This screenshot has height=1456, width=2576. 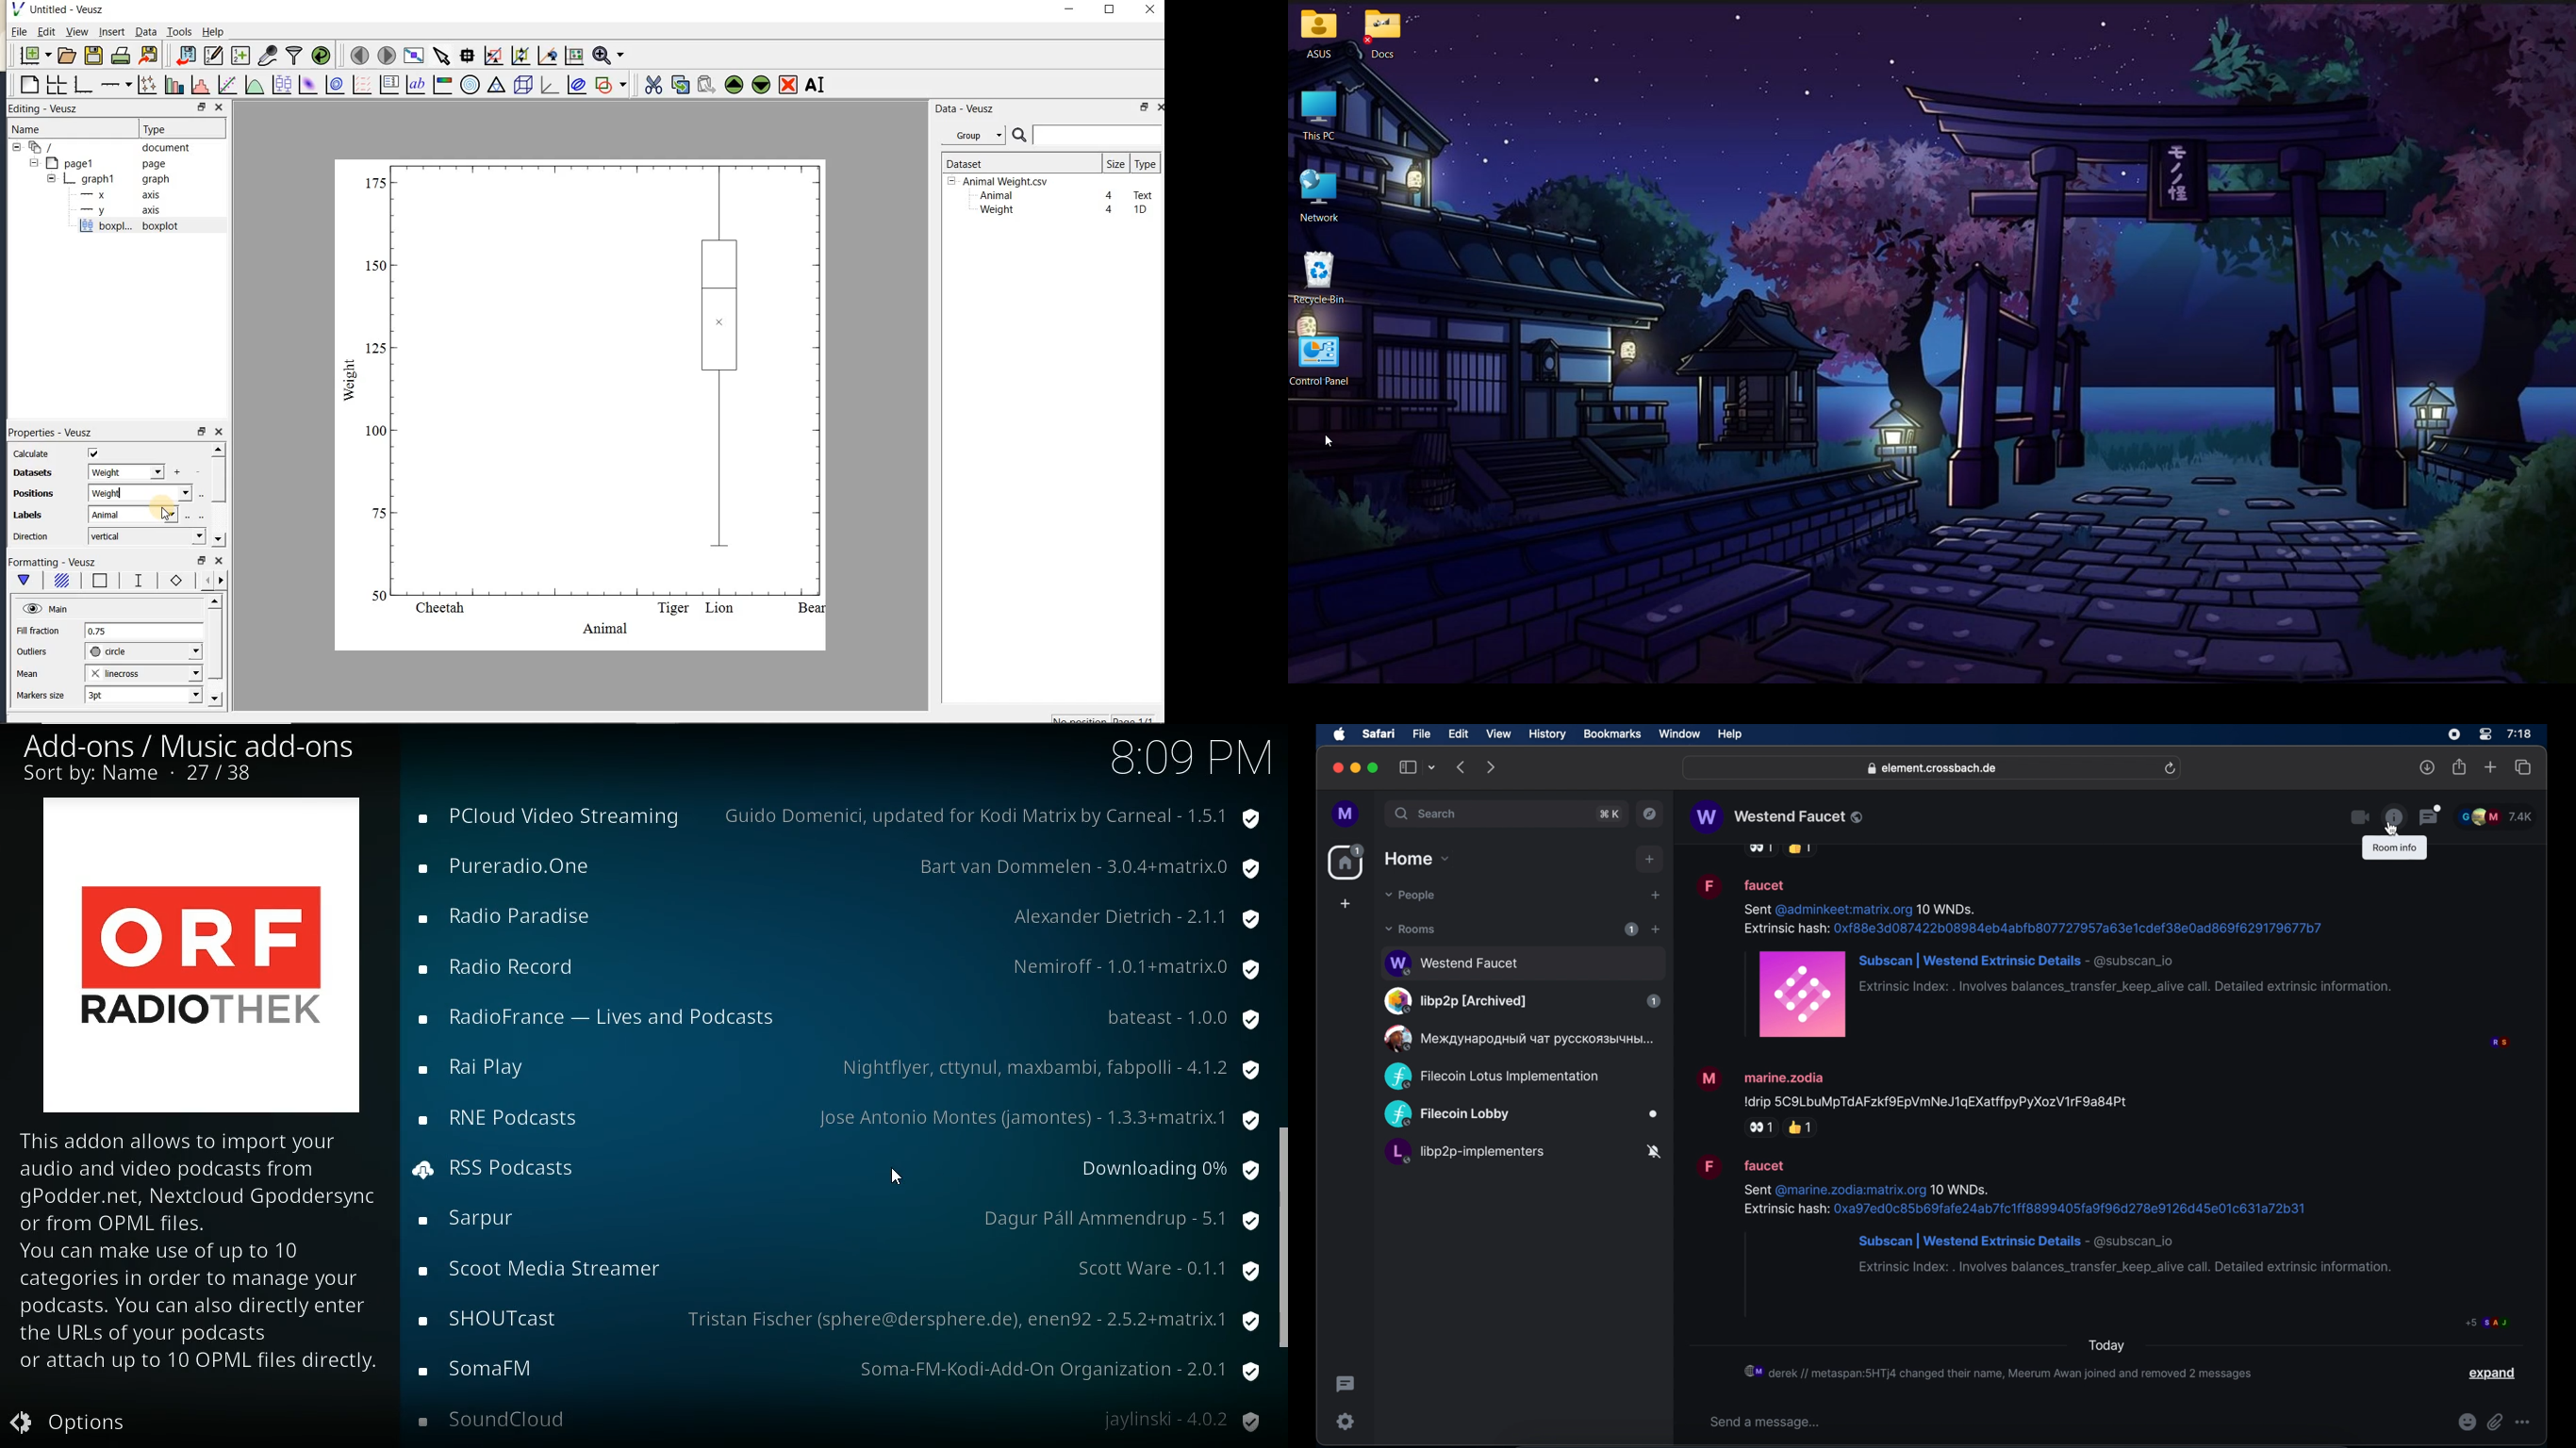 What do you see at coordinates (1336, 768) in the screenshot?
I see `close` at bounding box center [1336, 768].